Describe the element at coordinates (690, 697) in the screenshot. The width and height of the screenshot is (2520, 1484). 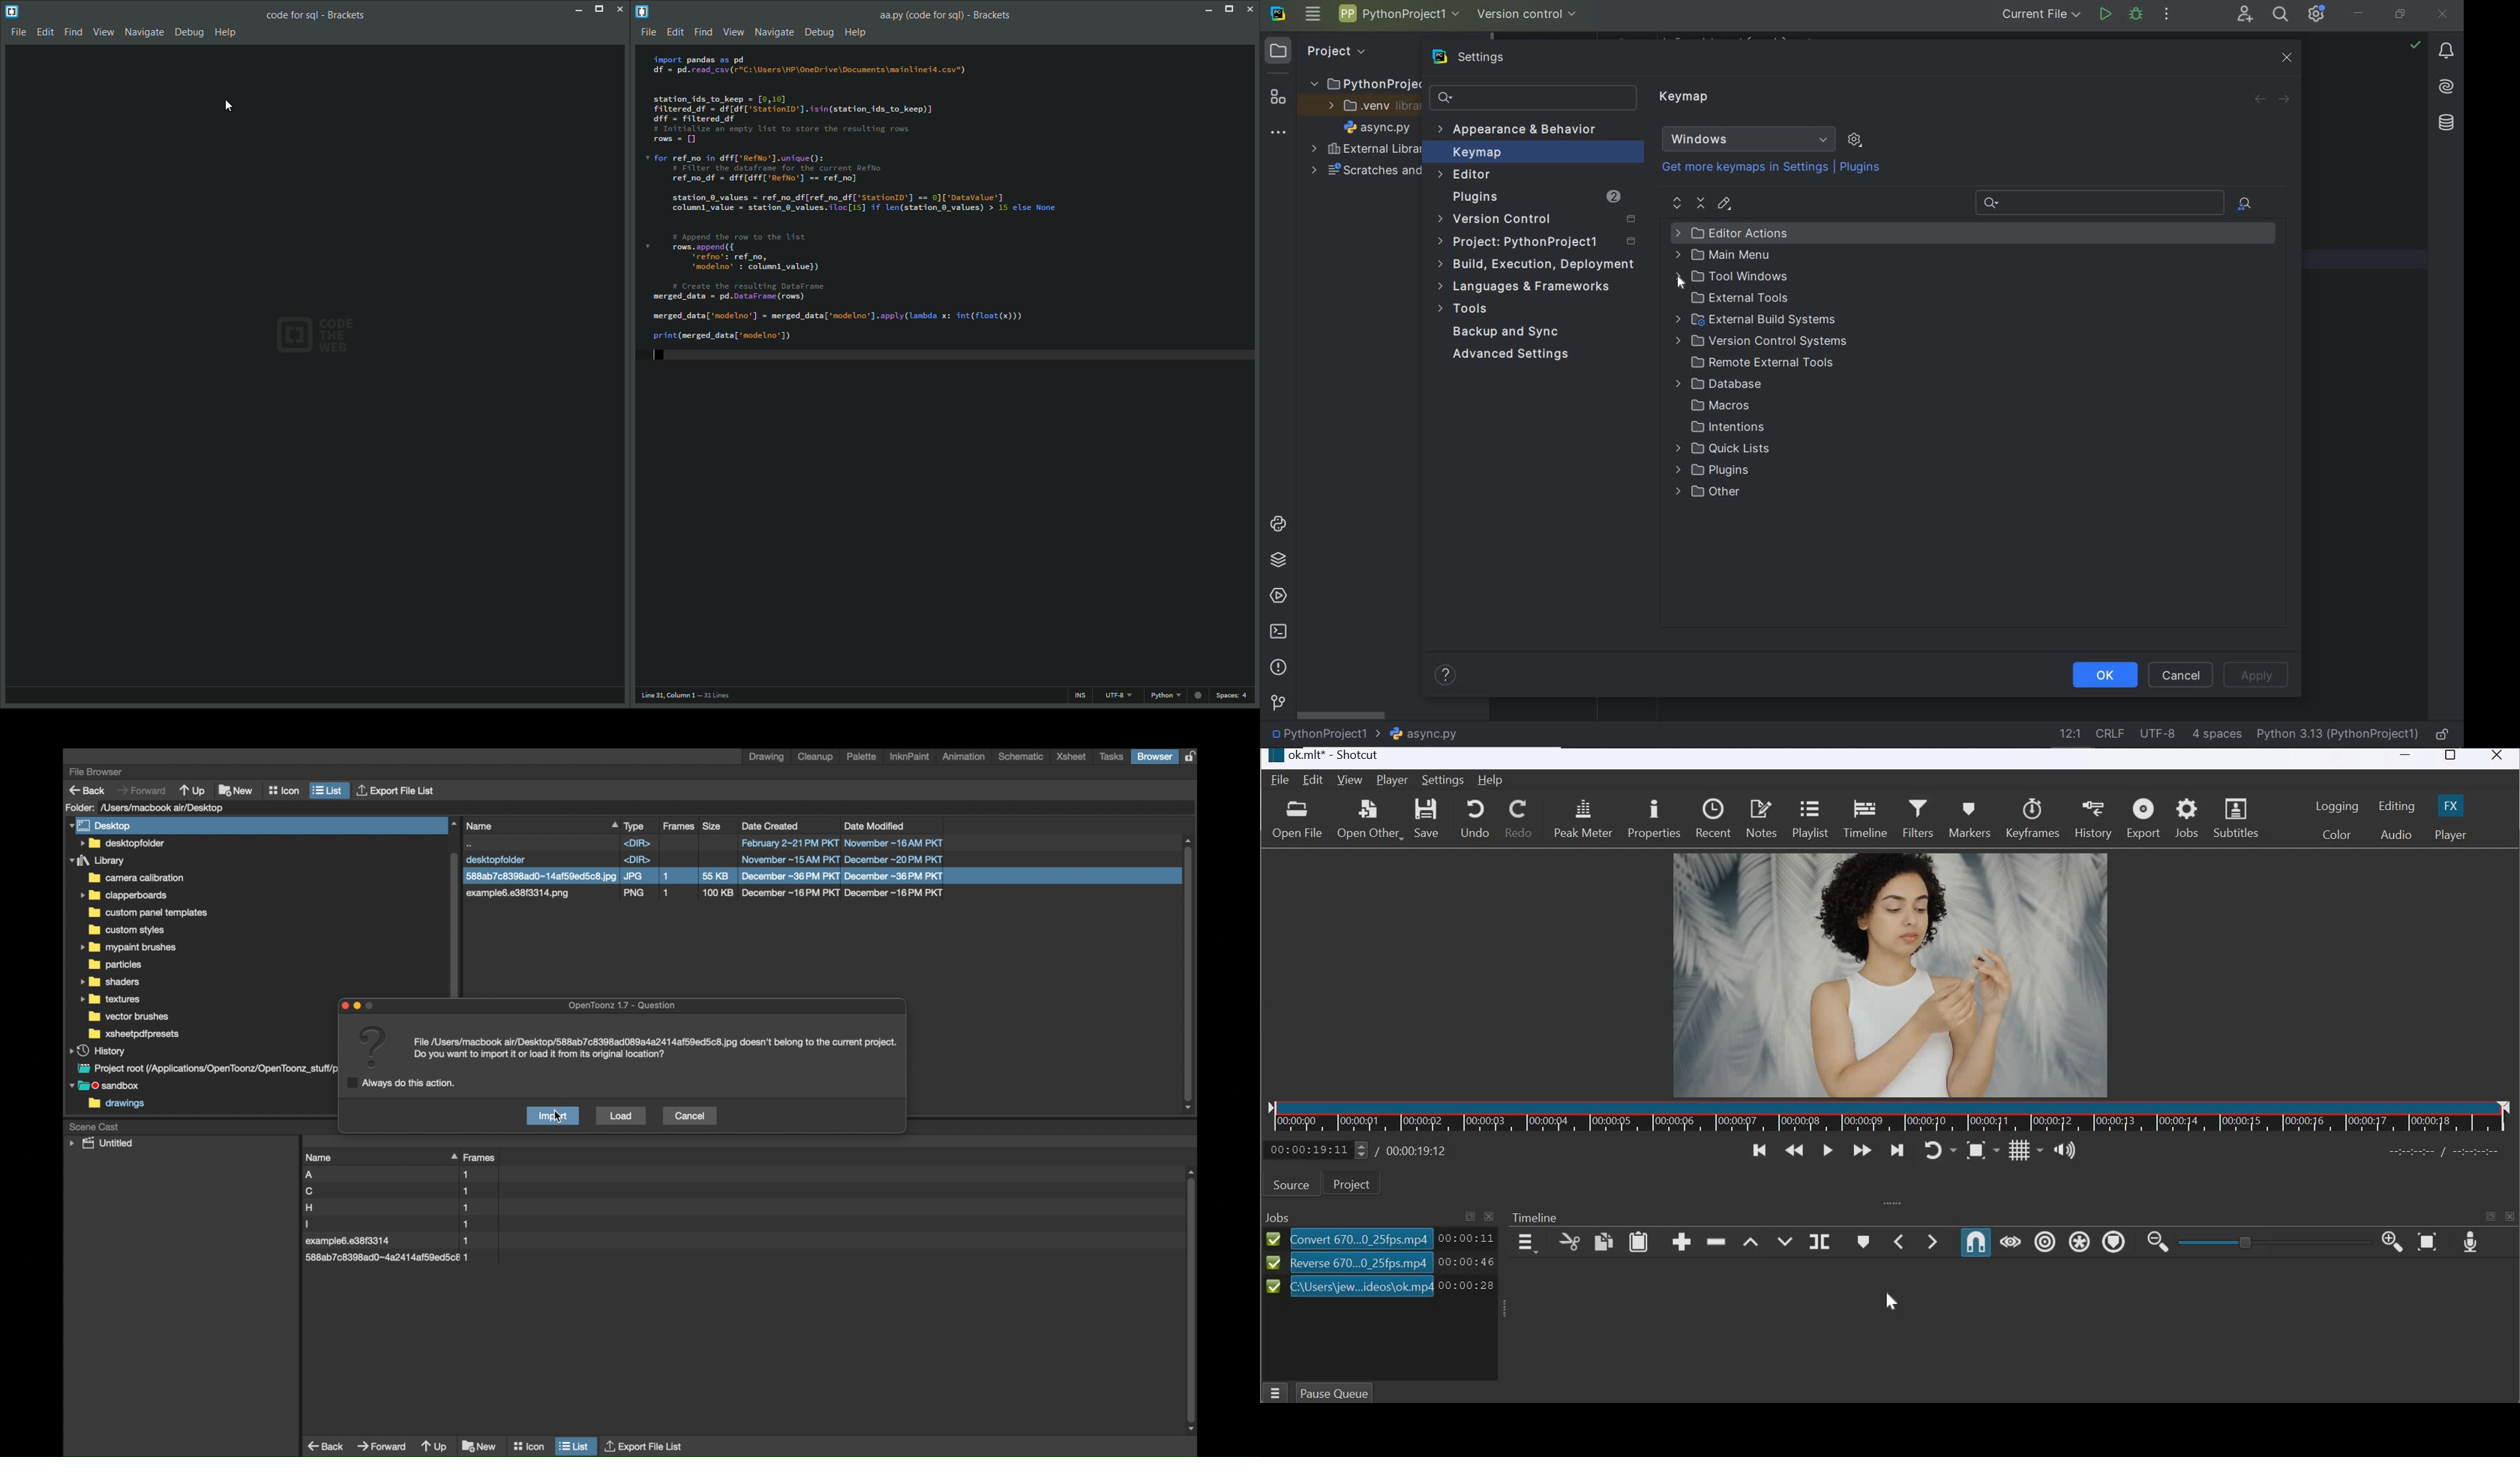
I see `line` at that location.